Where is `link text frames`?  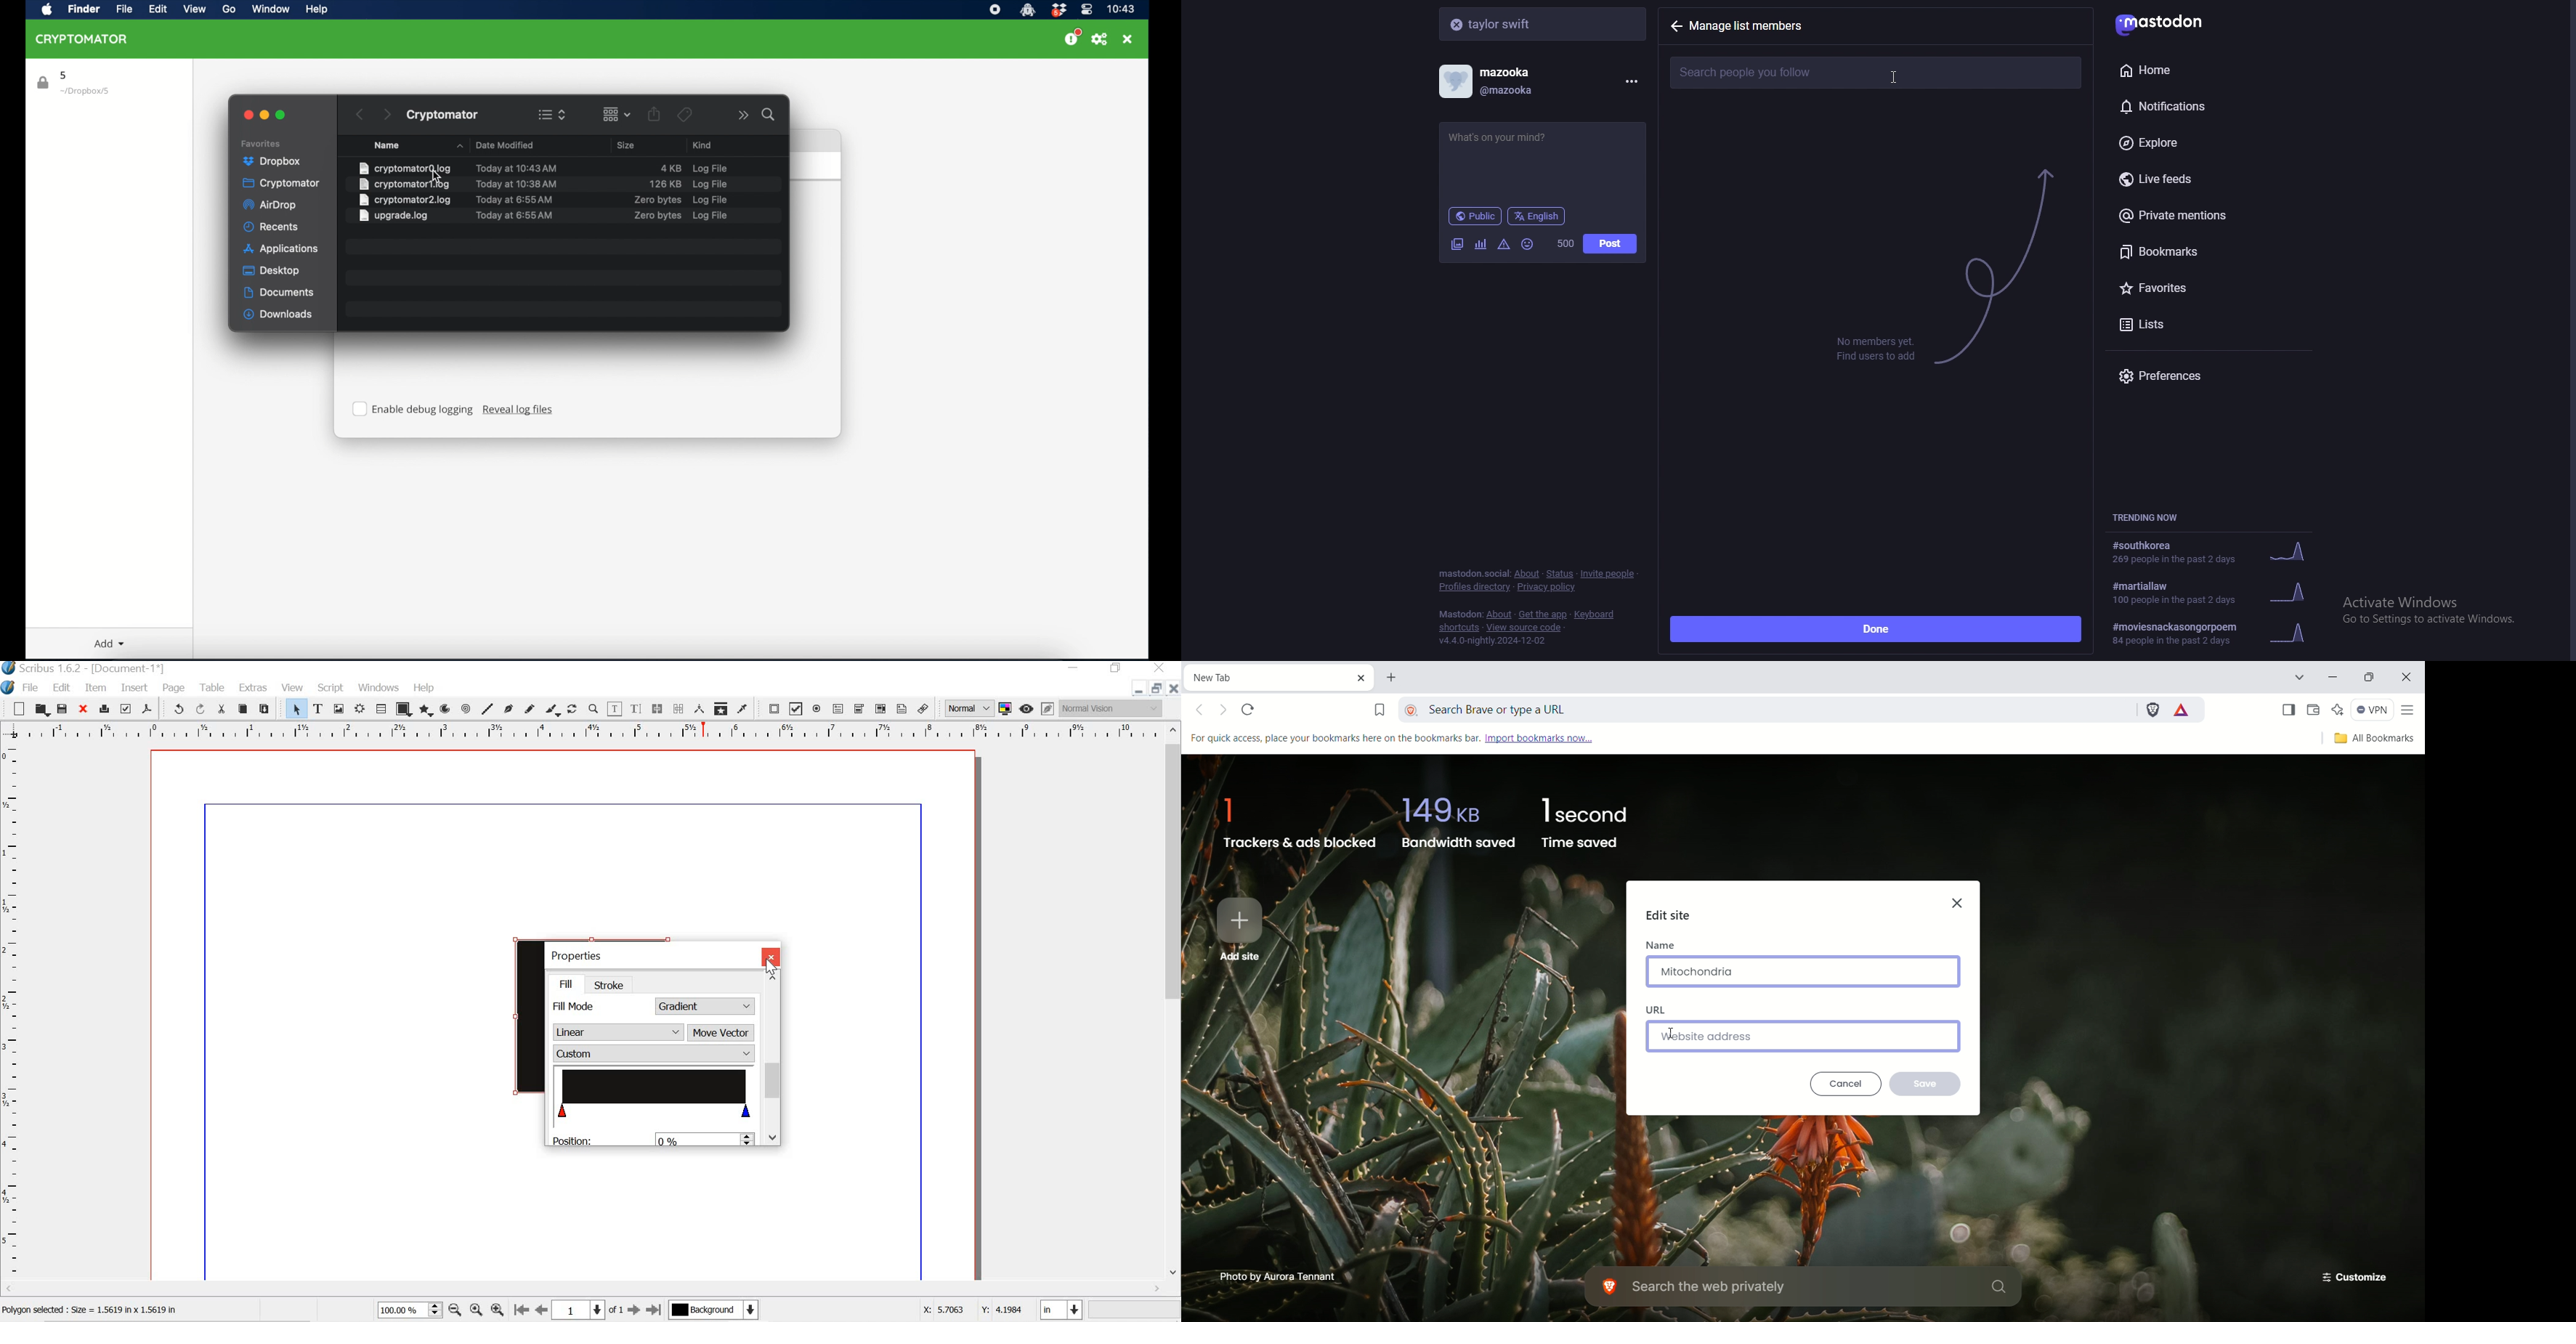 link text frames is located at coordinates (659, 708).